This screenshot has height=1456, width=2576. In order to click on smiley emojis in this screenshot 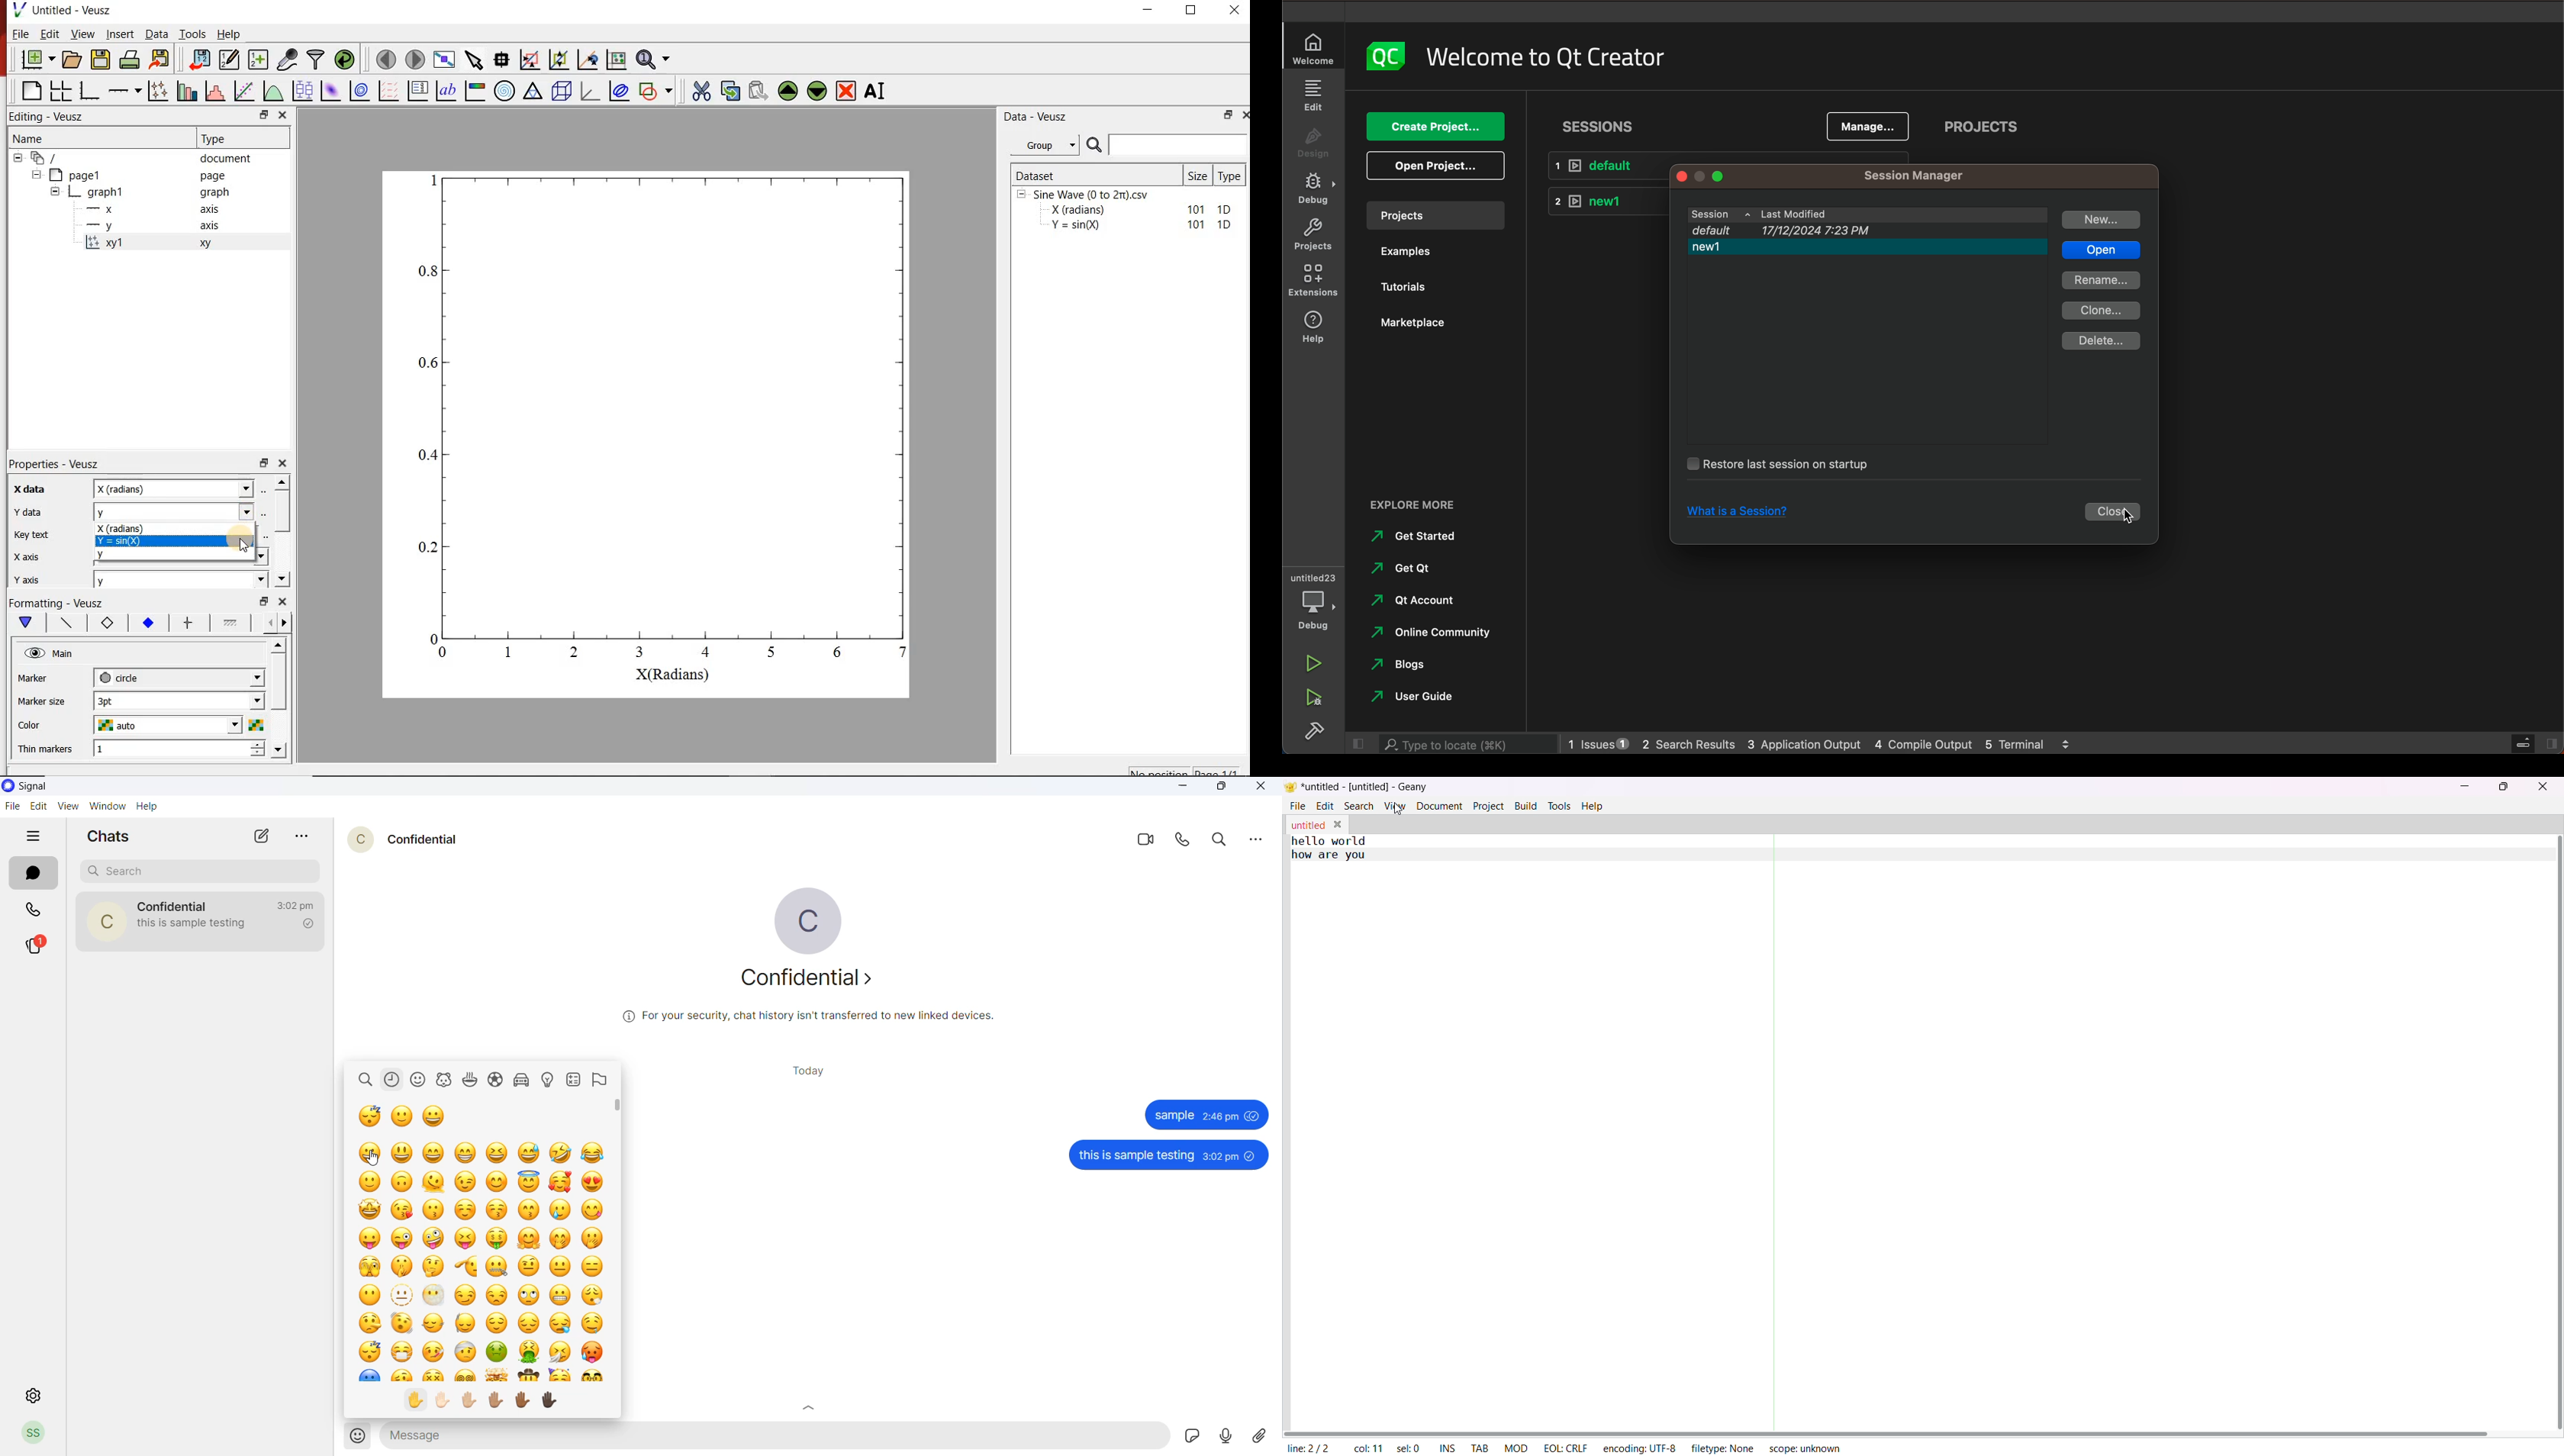, I will do `click(422, 1081)`.